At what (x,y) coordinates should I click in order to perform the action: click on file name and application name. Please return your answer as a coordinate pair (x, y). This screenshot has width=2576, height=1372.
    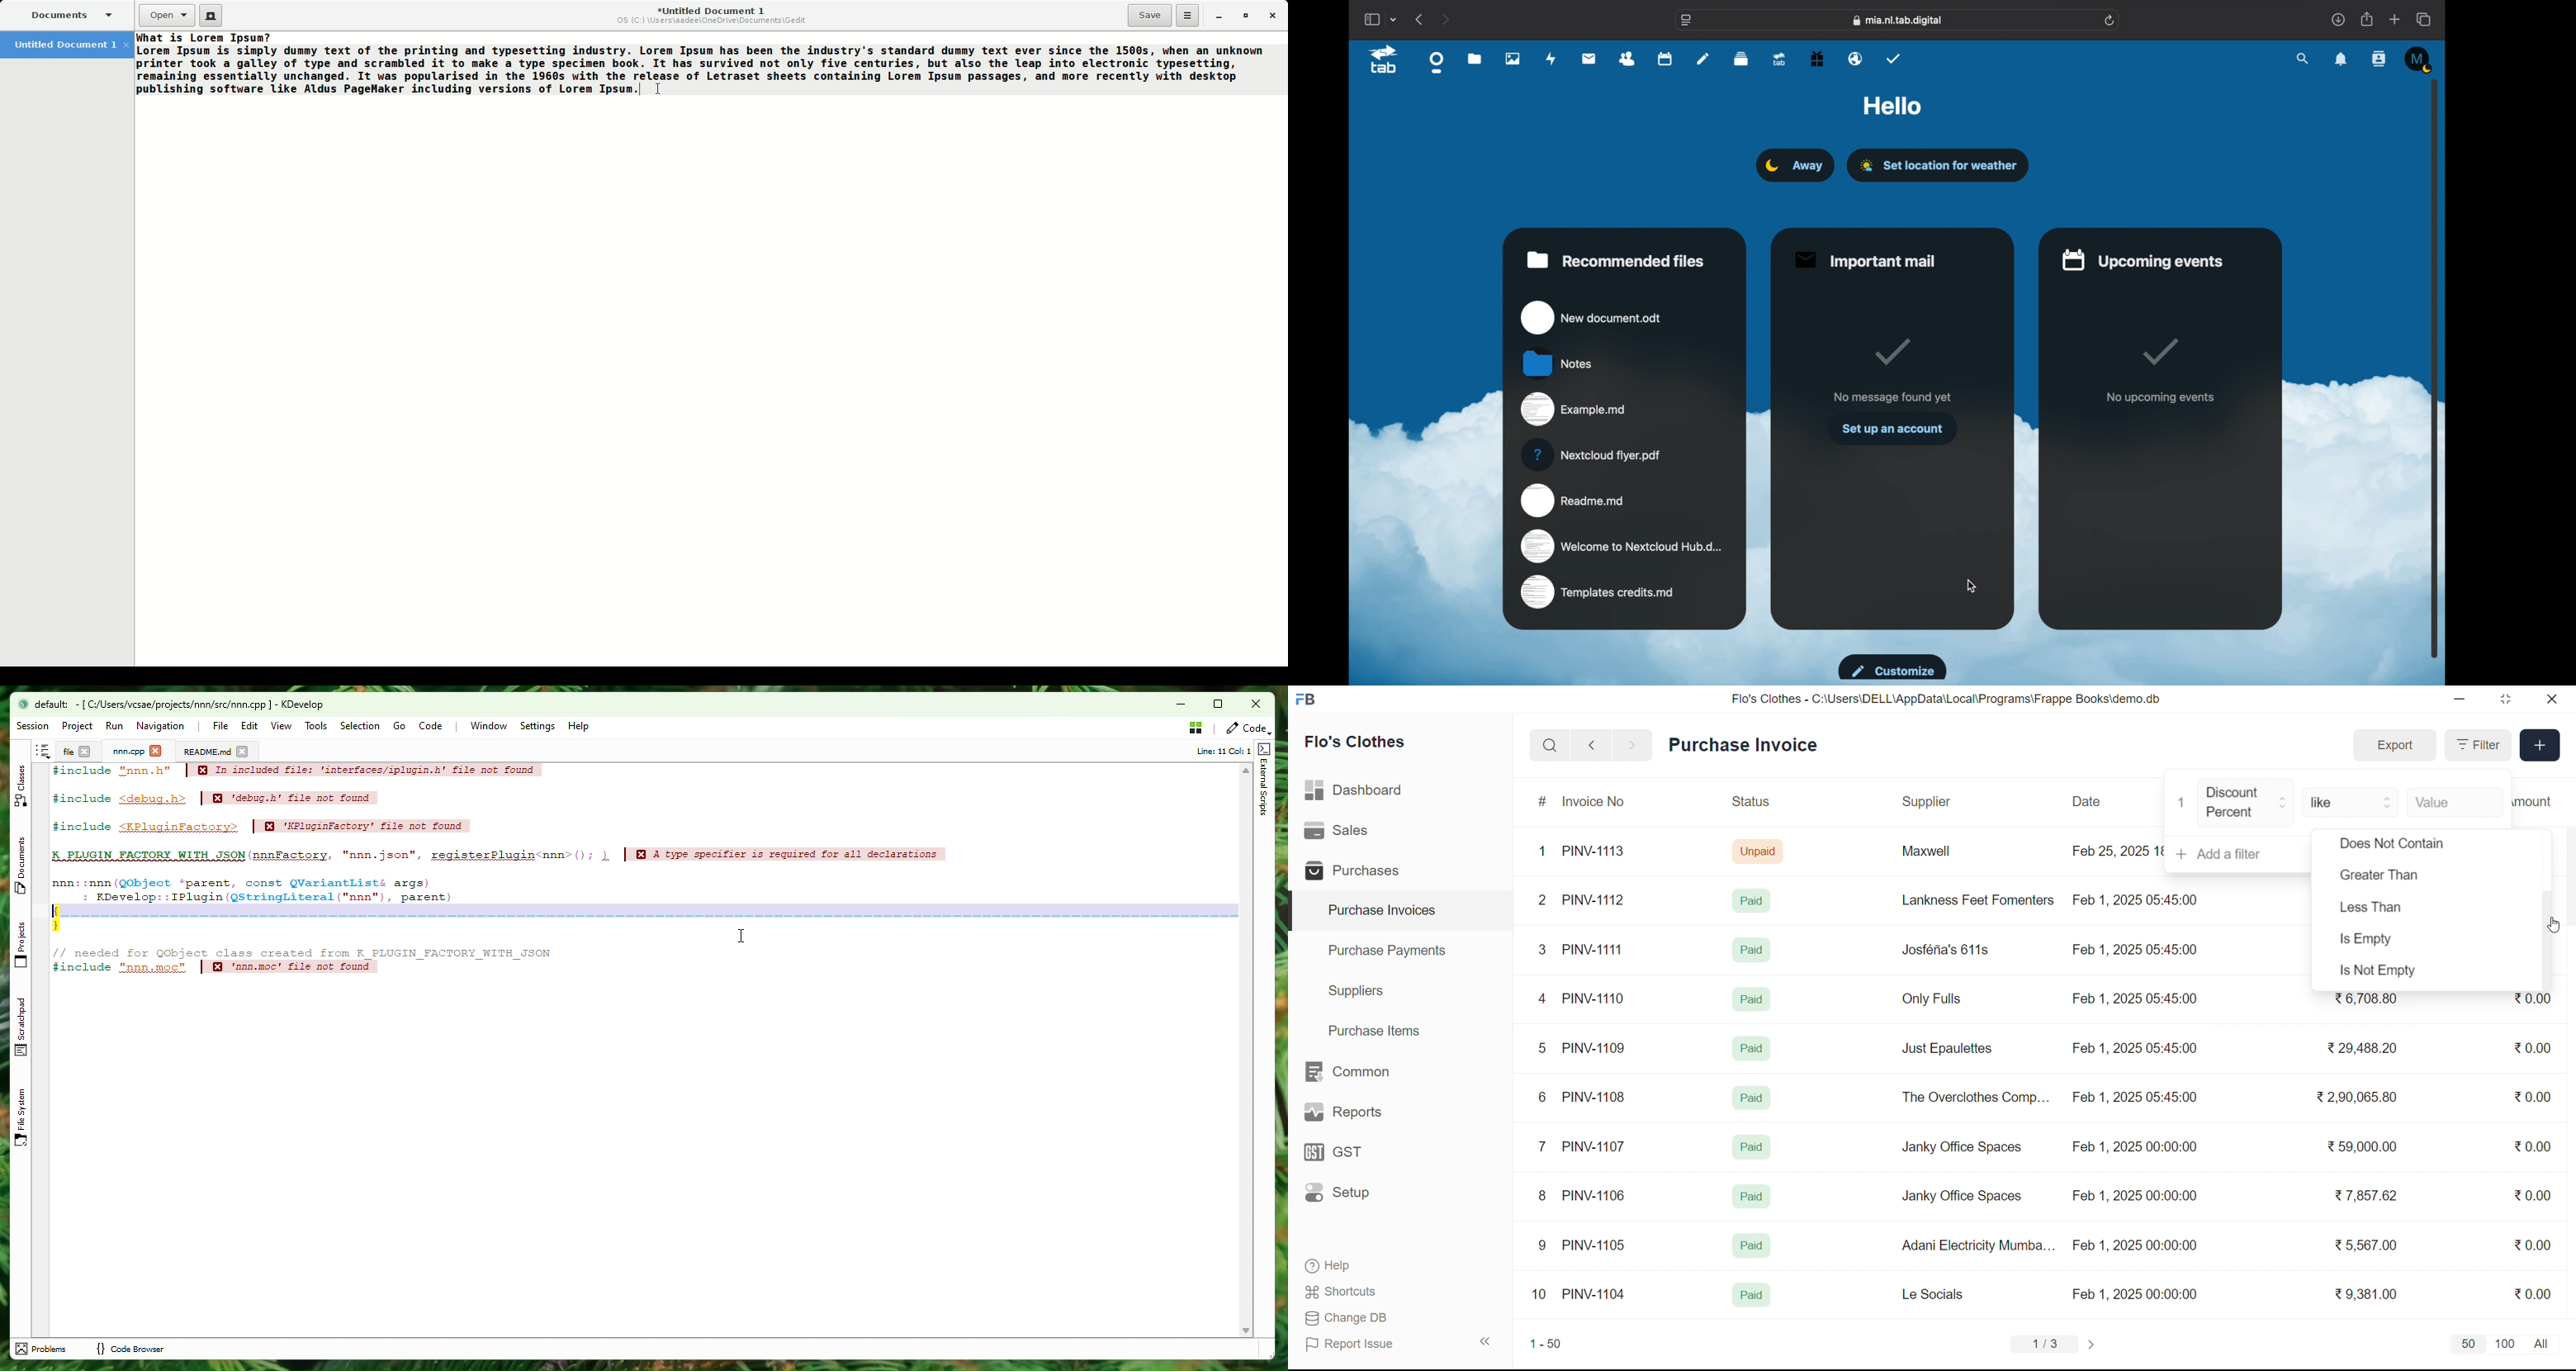
    Looking at the image, I should click on (179, 704).